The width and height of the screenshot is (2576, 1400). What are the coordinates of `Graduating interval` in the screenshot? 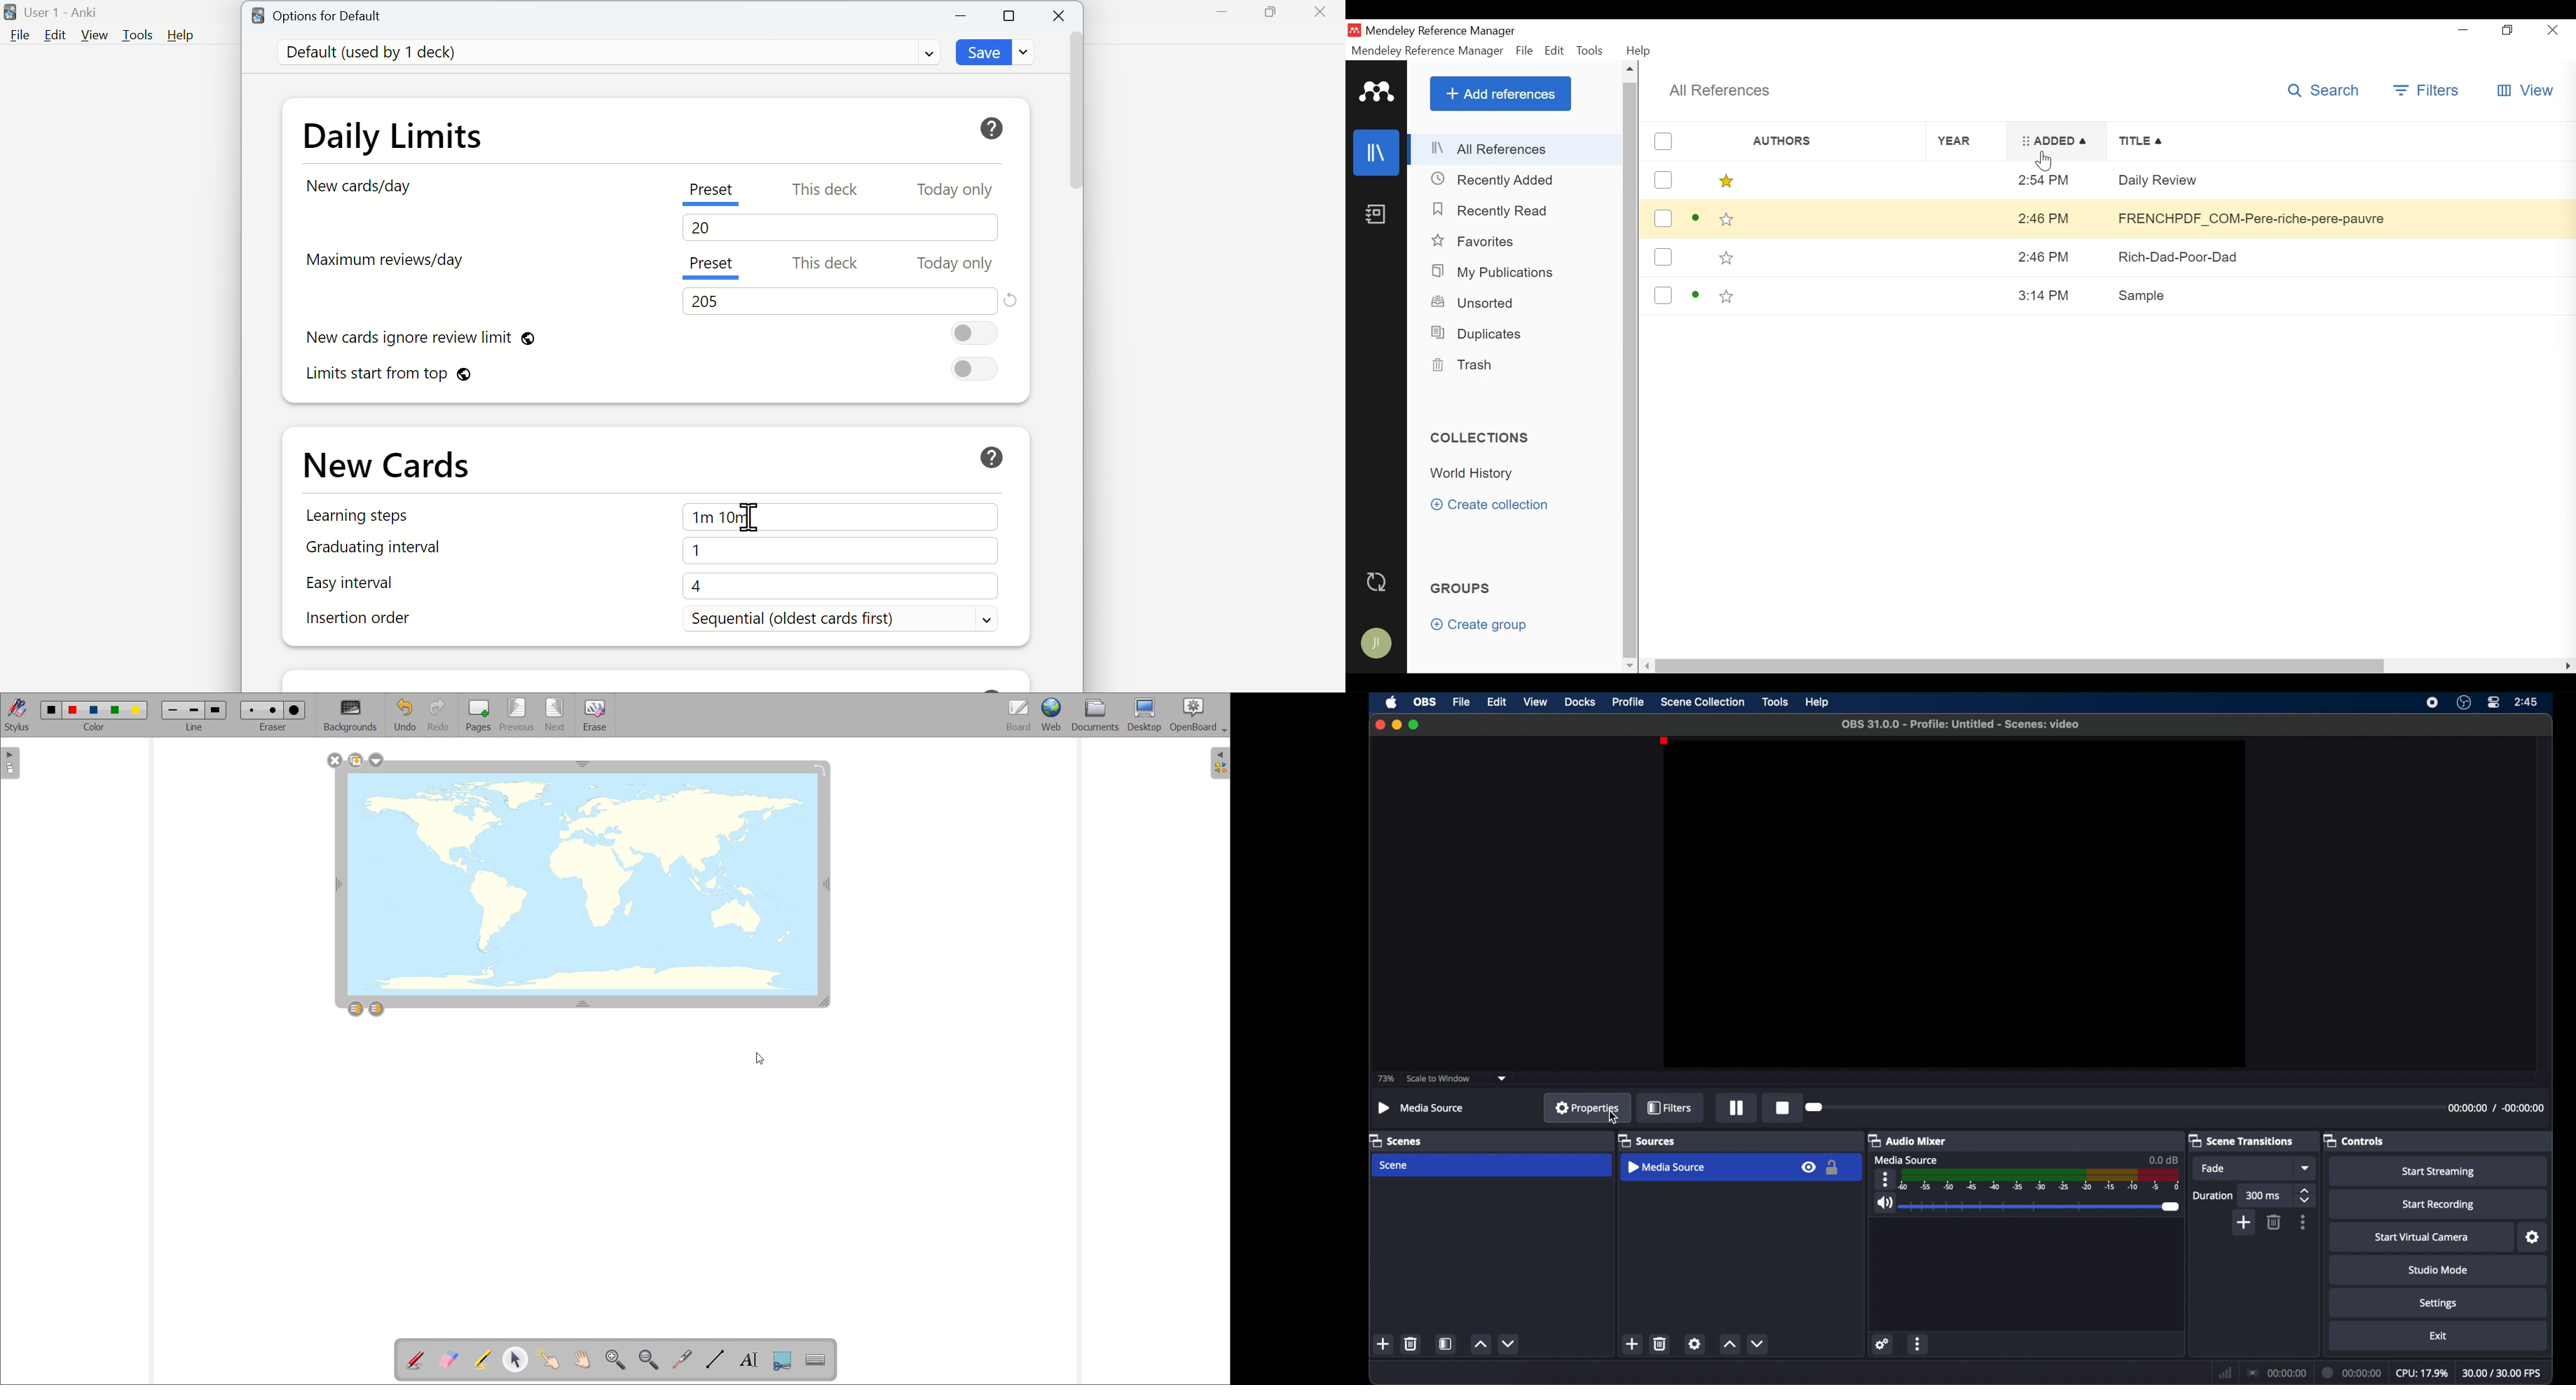 It's located at (372, 549).